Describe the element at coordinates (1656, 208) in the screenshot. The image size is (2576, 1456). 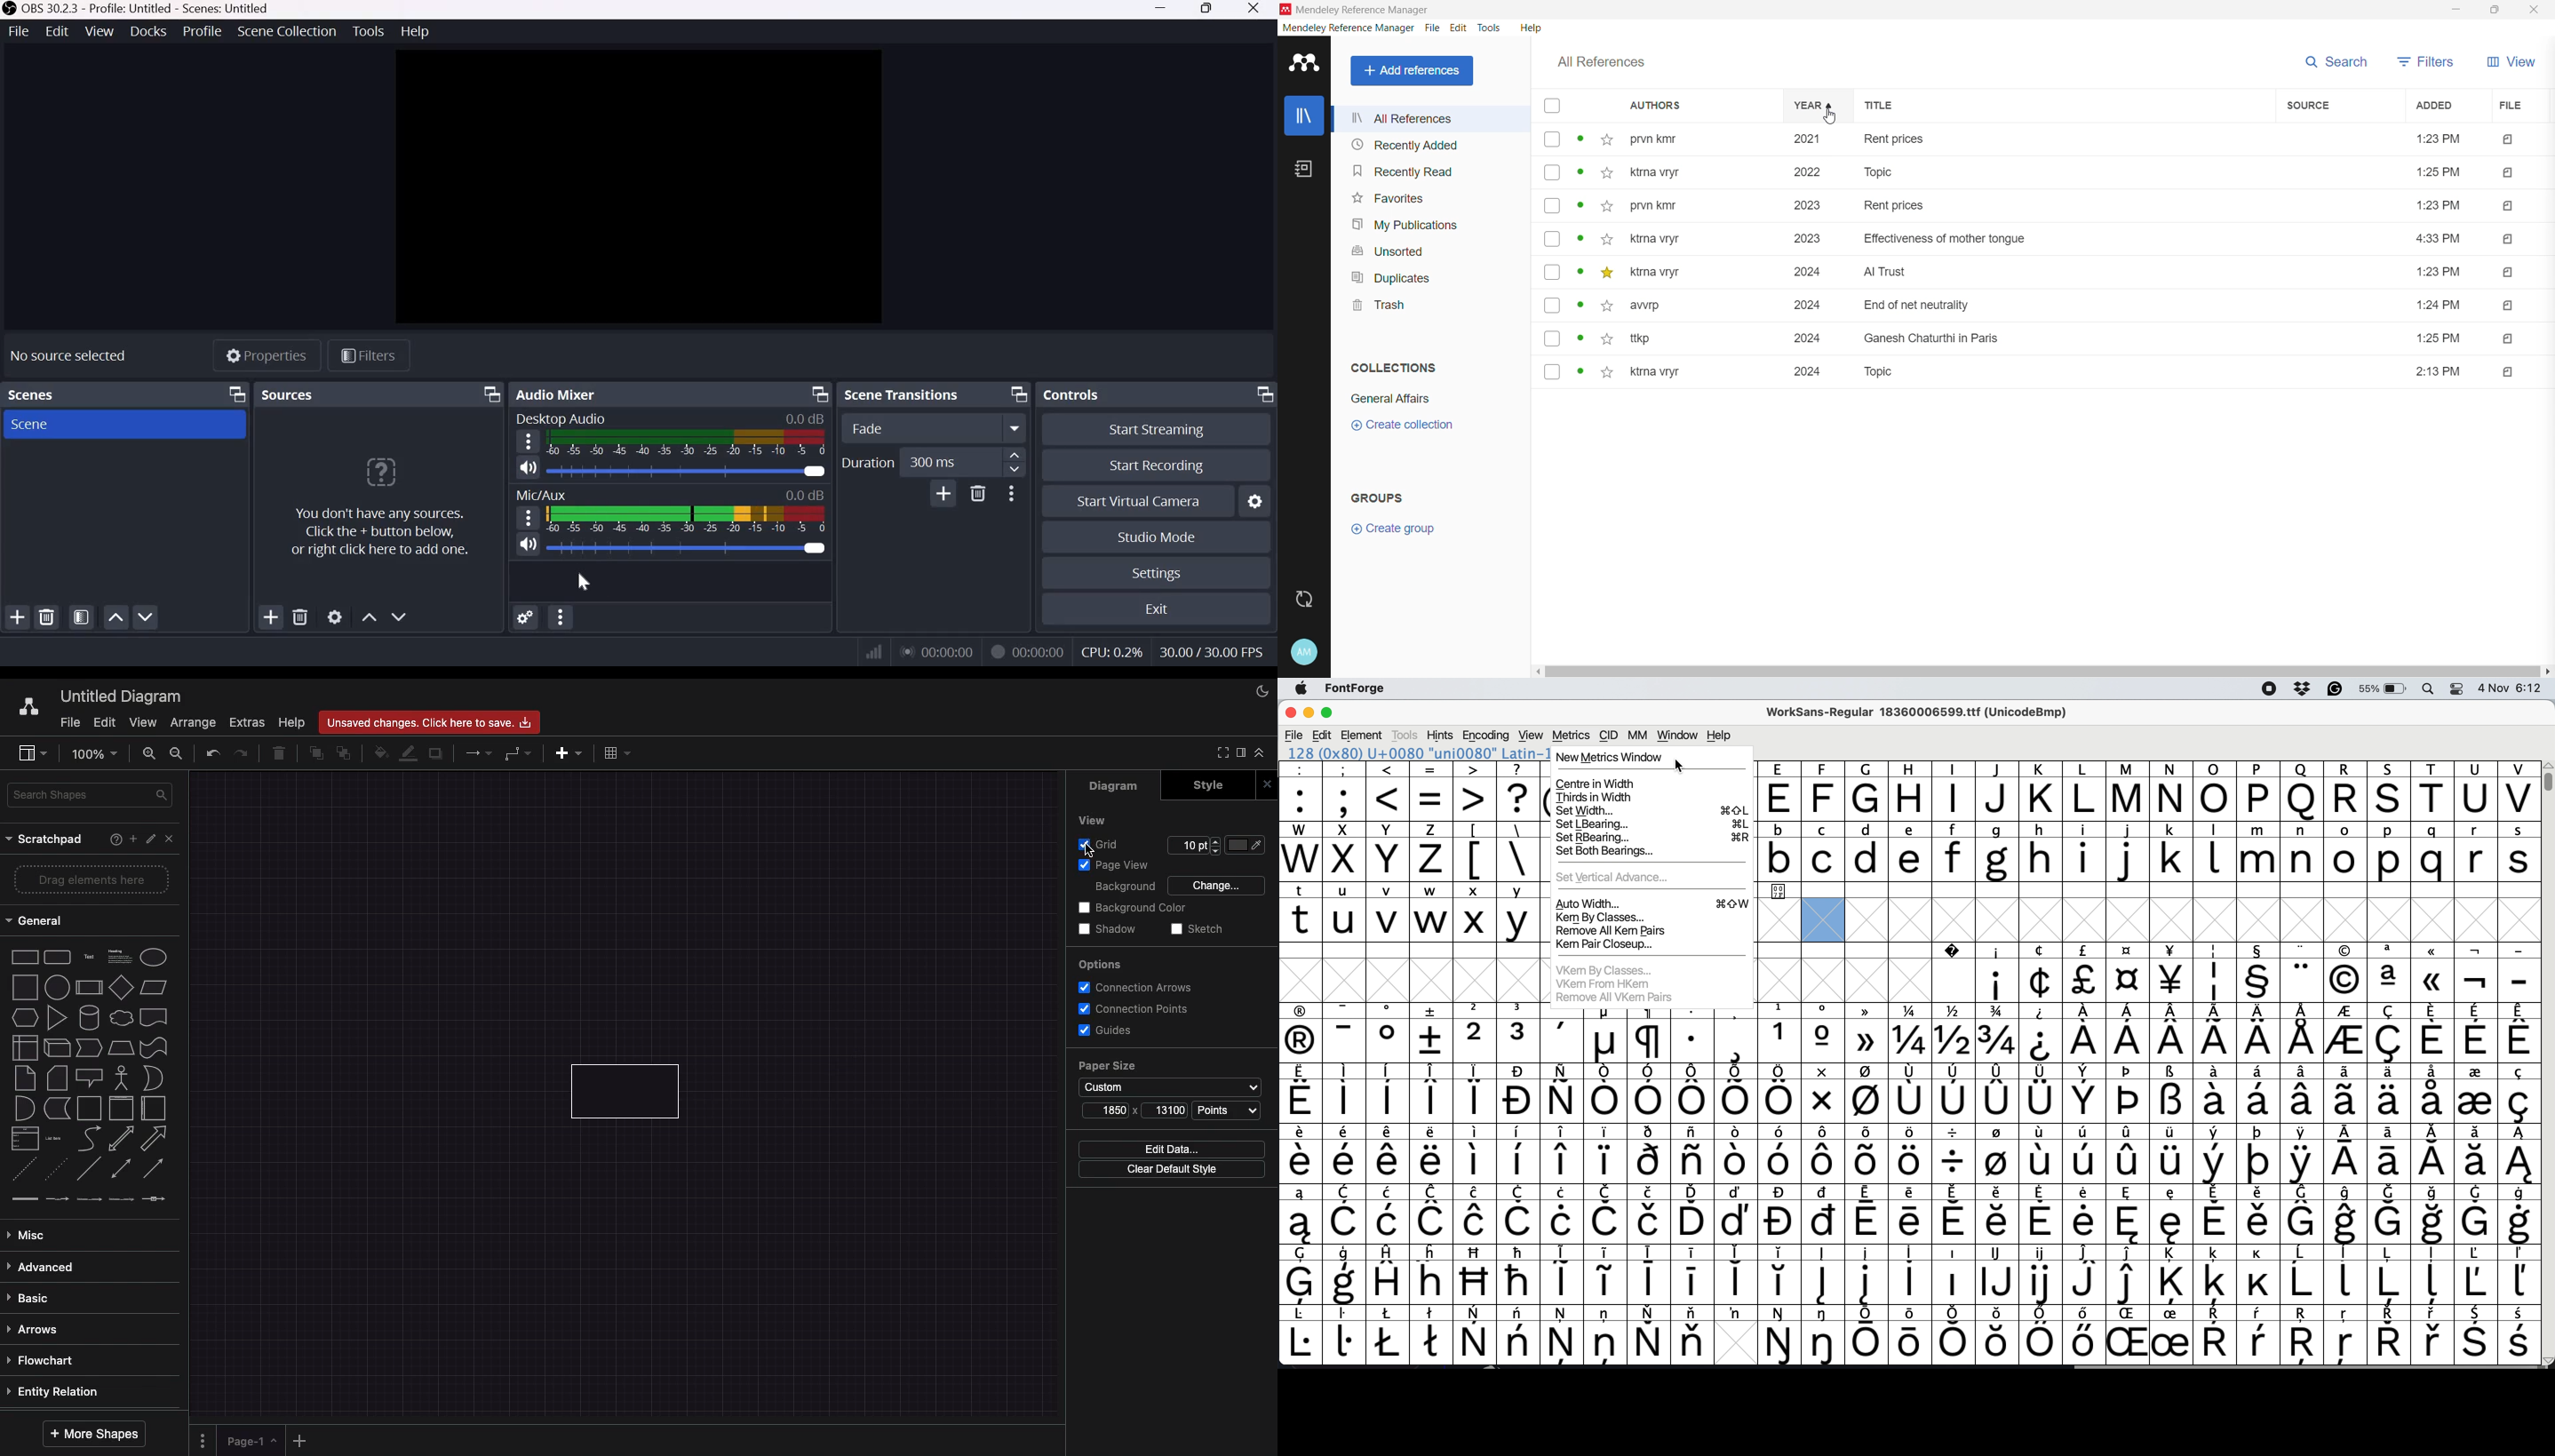
I see `pvrn kmr` at that location.